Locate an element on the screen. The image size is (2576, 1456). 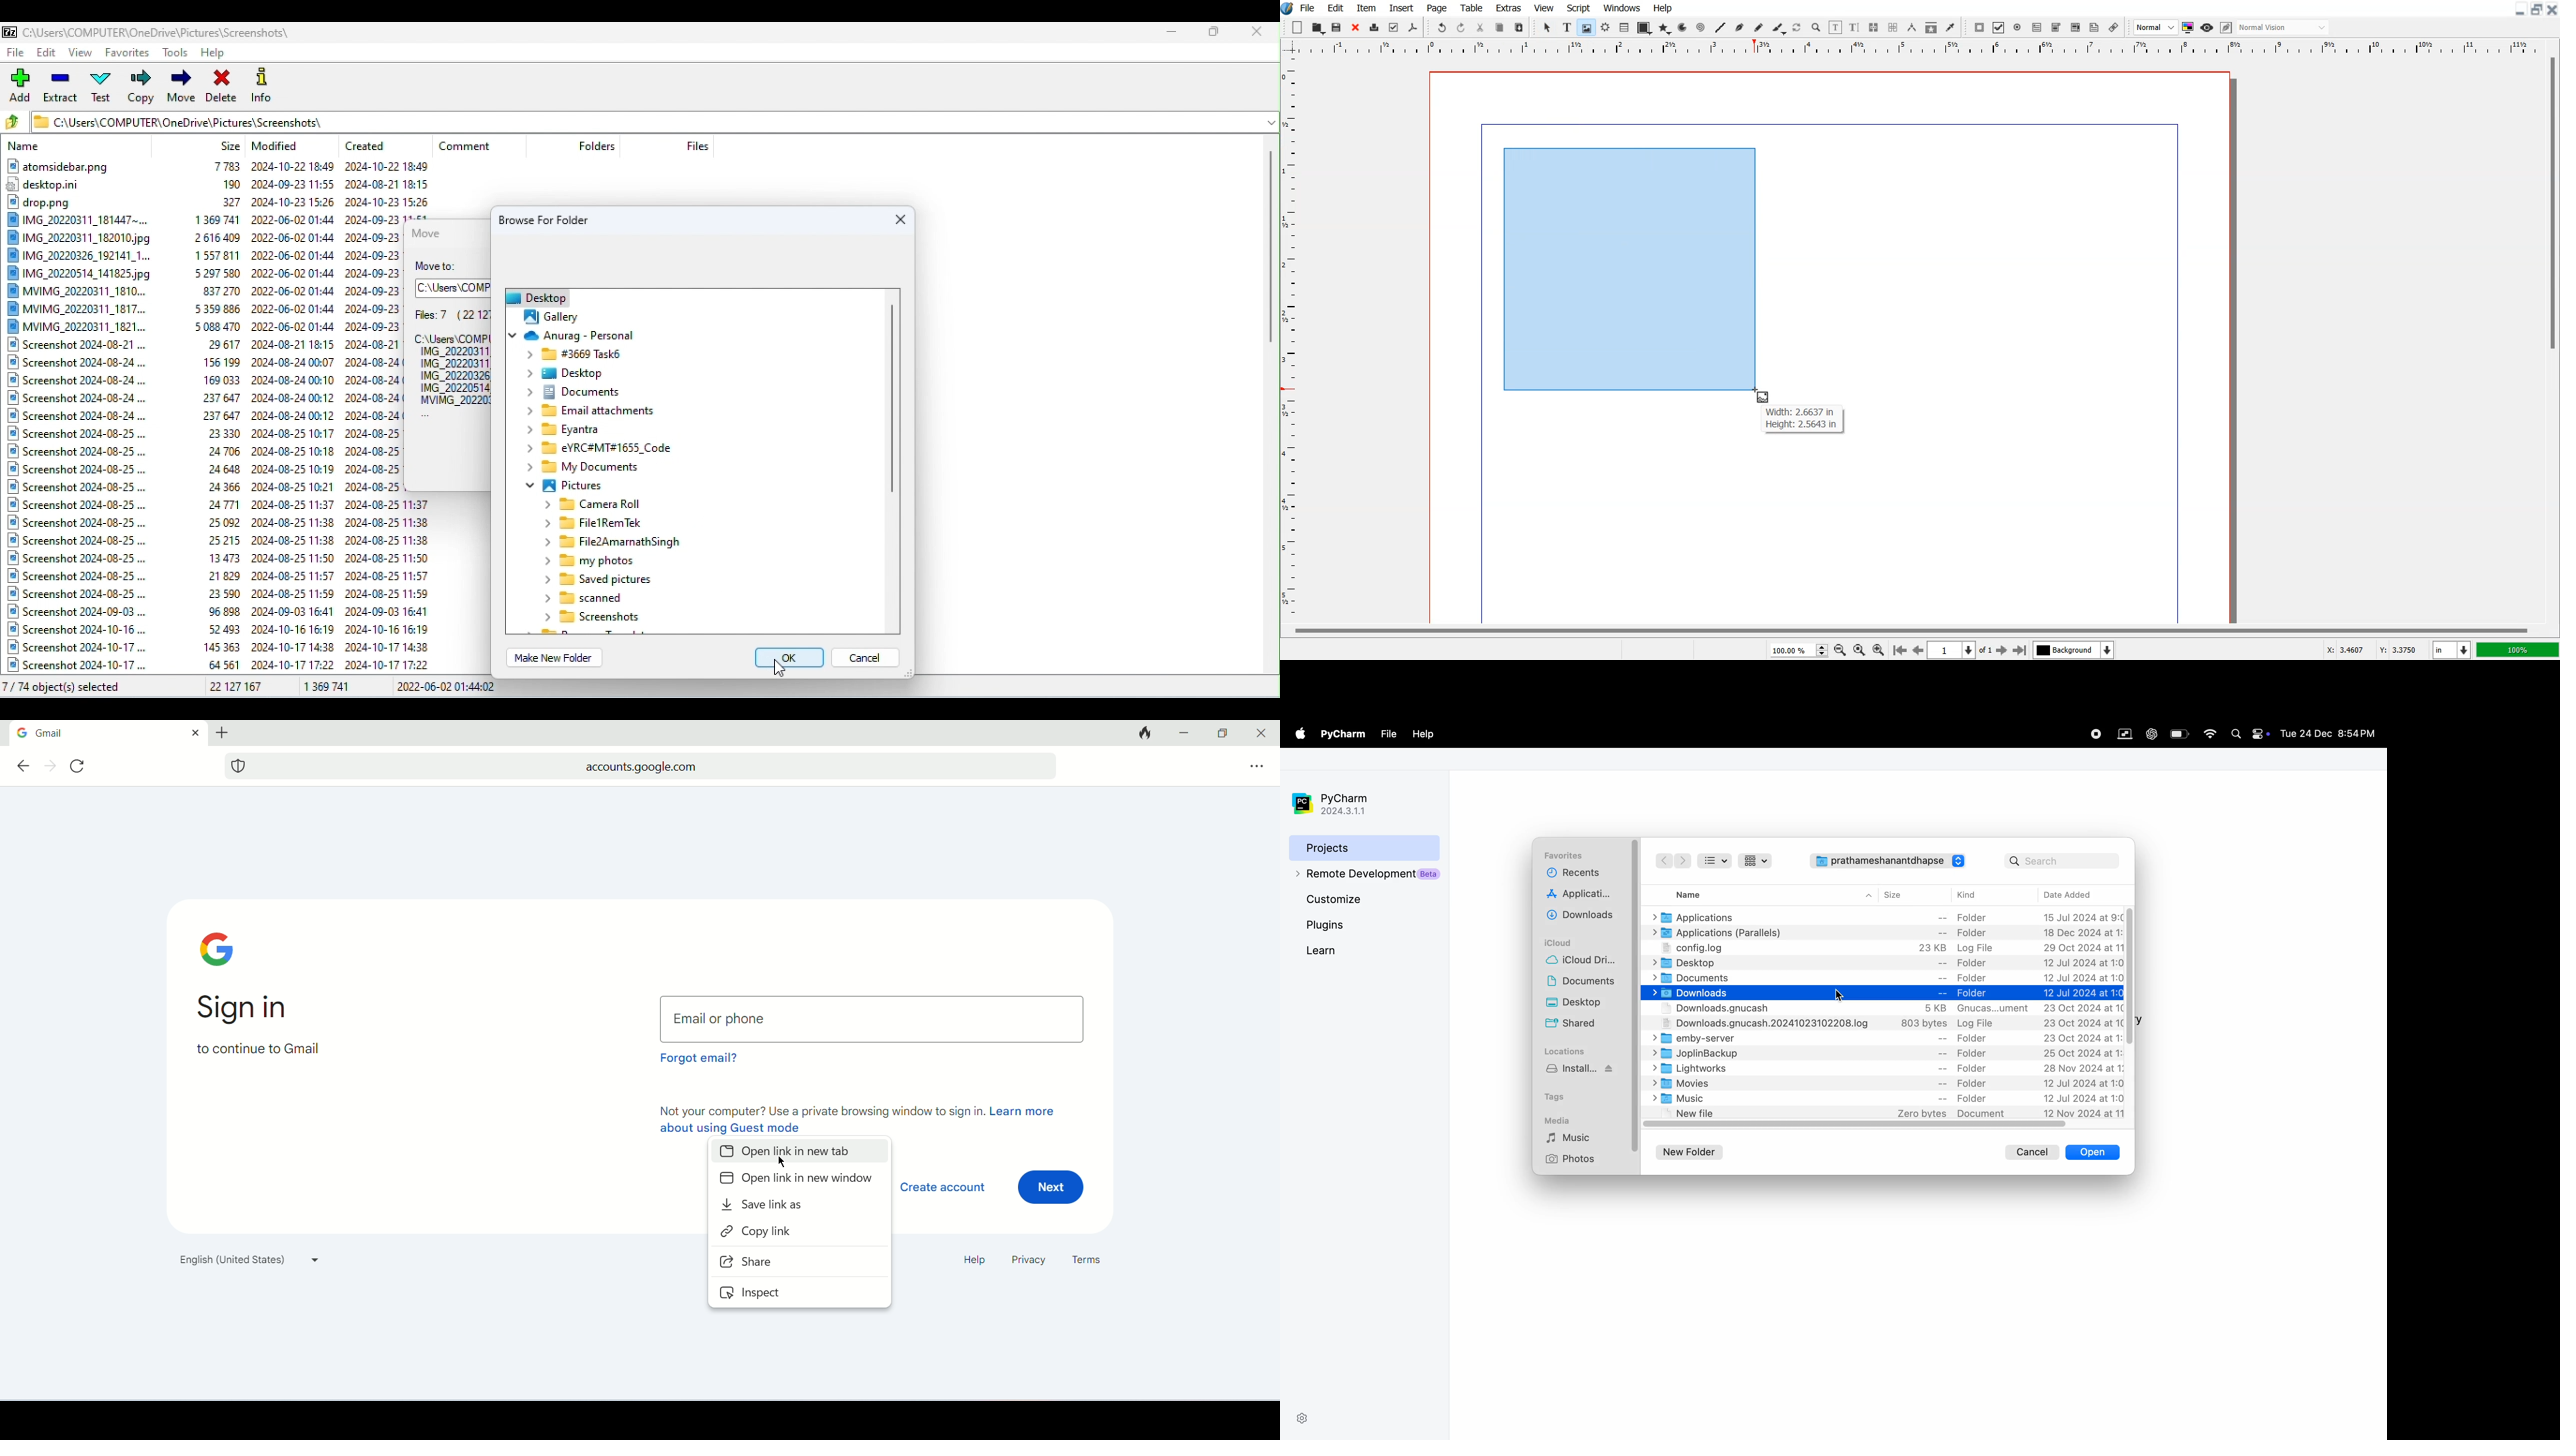
Calligraphic Line is located at coordinates (1778, 28).